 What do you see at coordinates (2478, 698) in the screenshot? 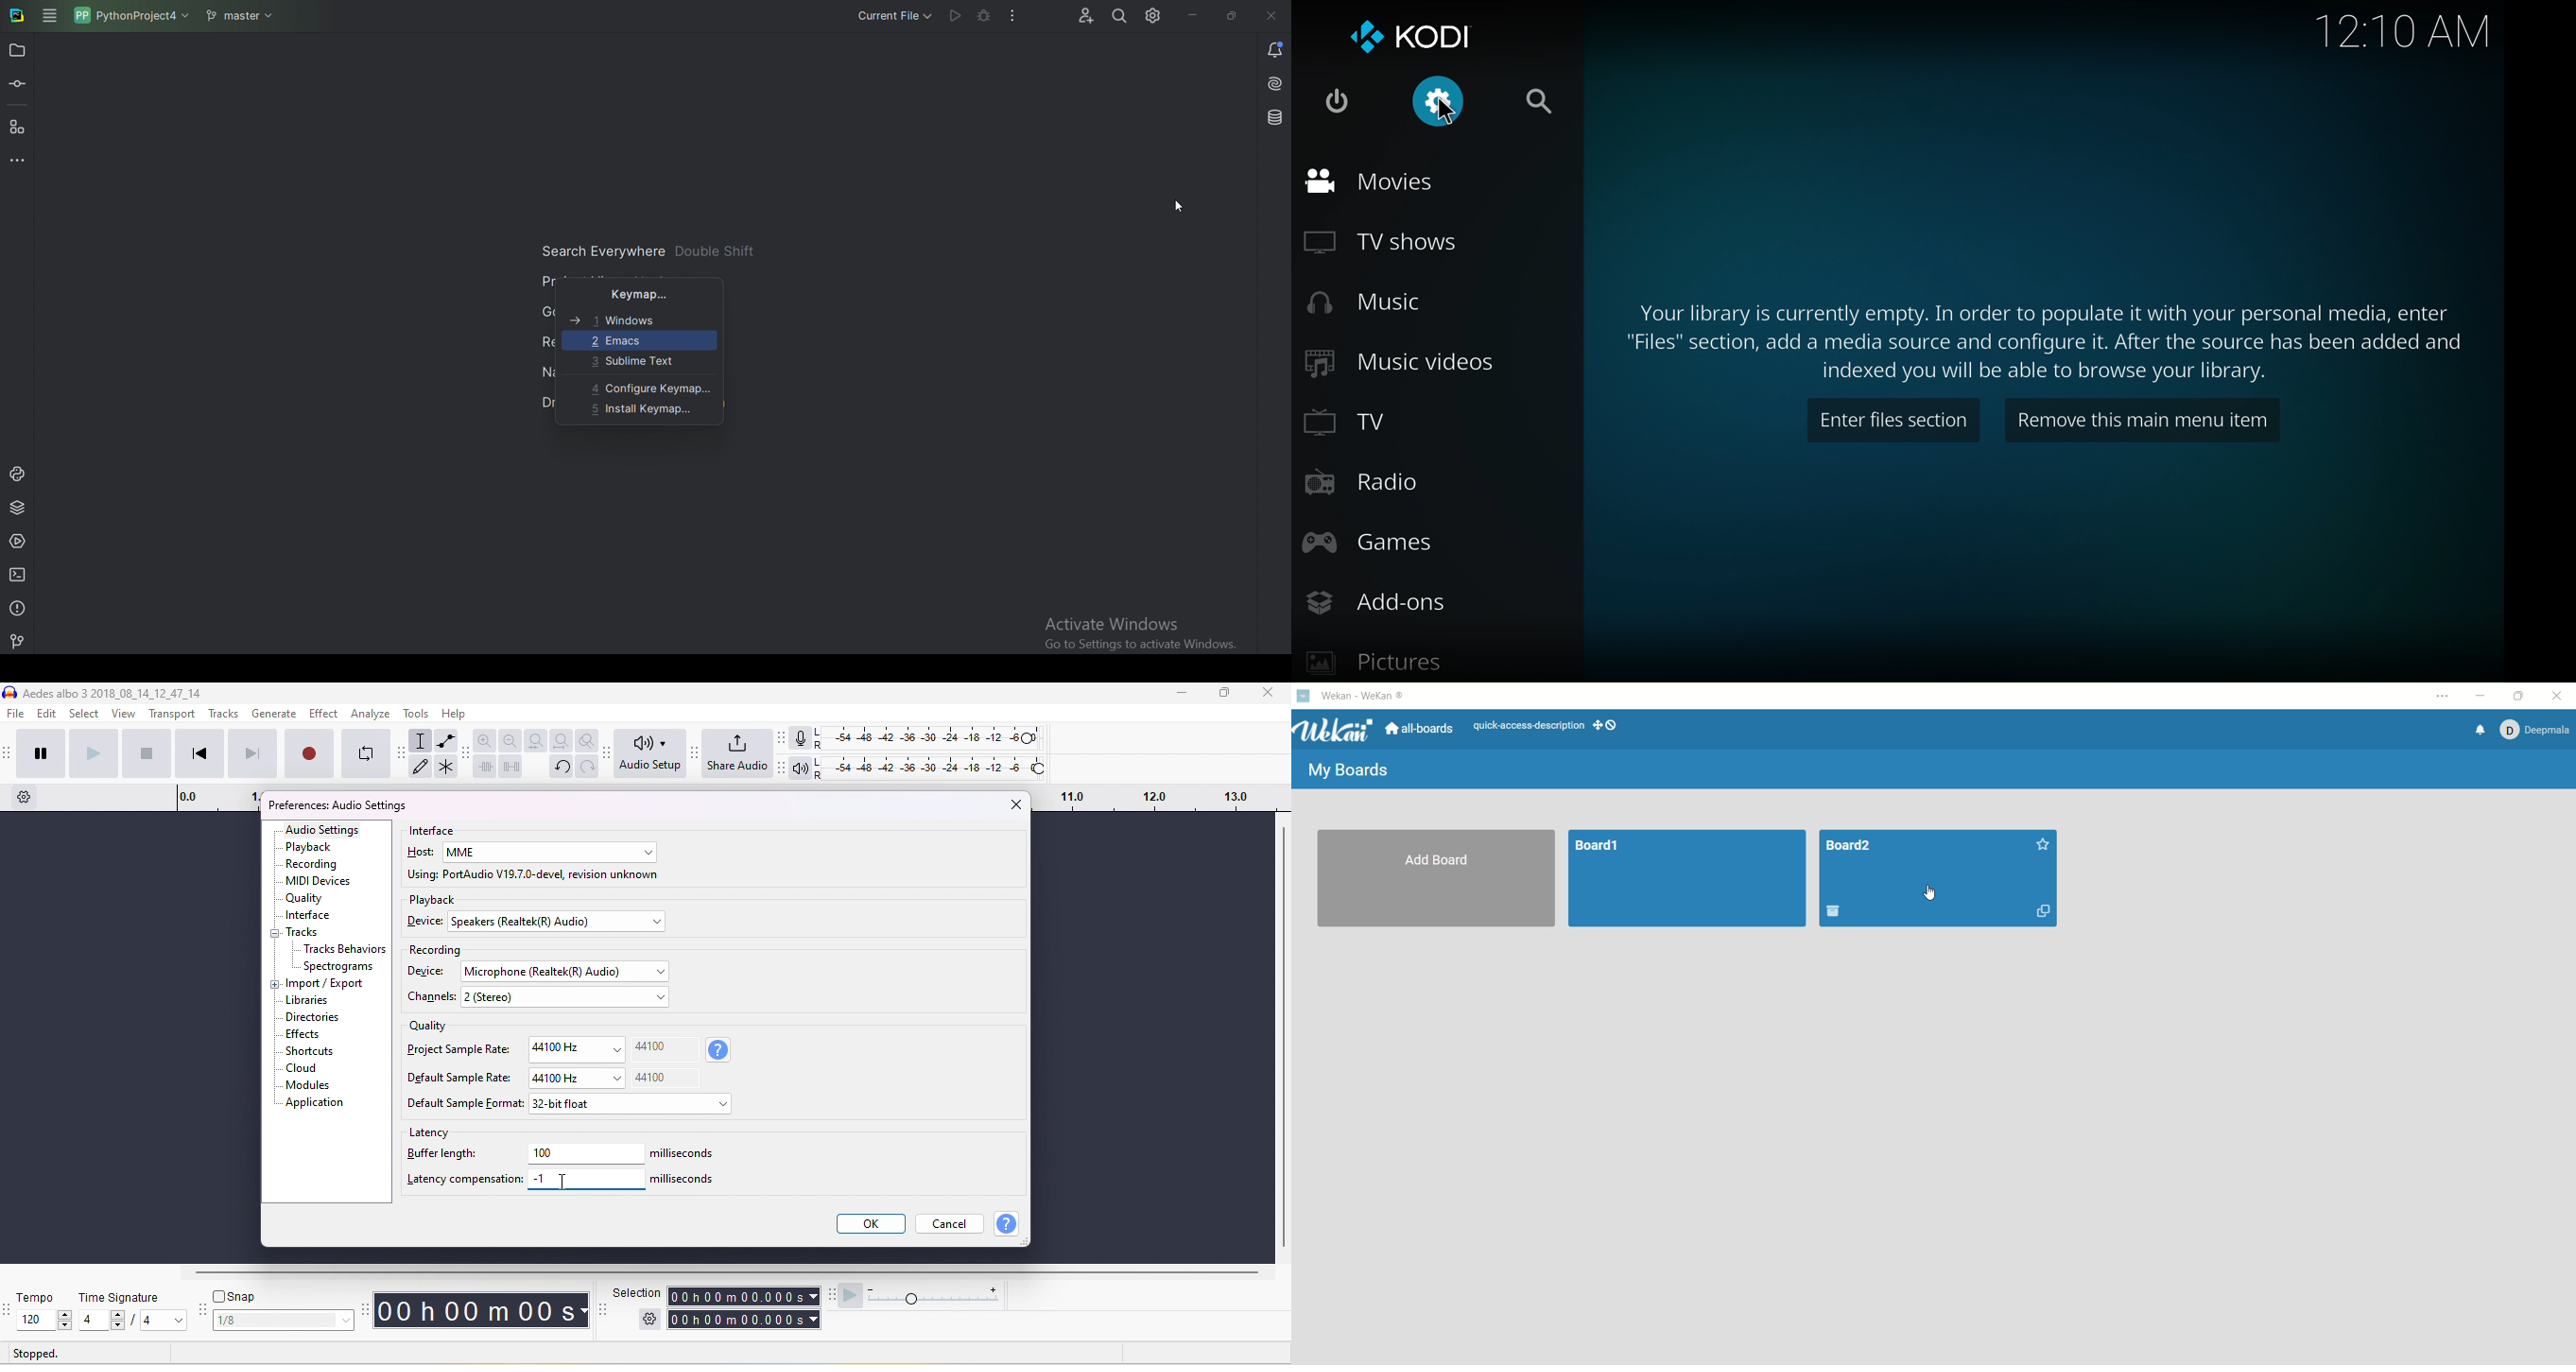
I see `minimize` at bounding box center [2478, 698].